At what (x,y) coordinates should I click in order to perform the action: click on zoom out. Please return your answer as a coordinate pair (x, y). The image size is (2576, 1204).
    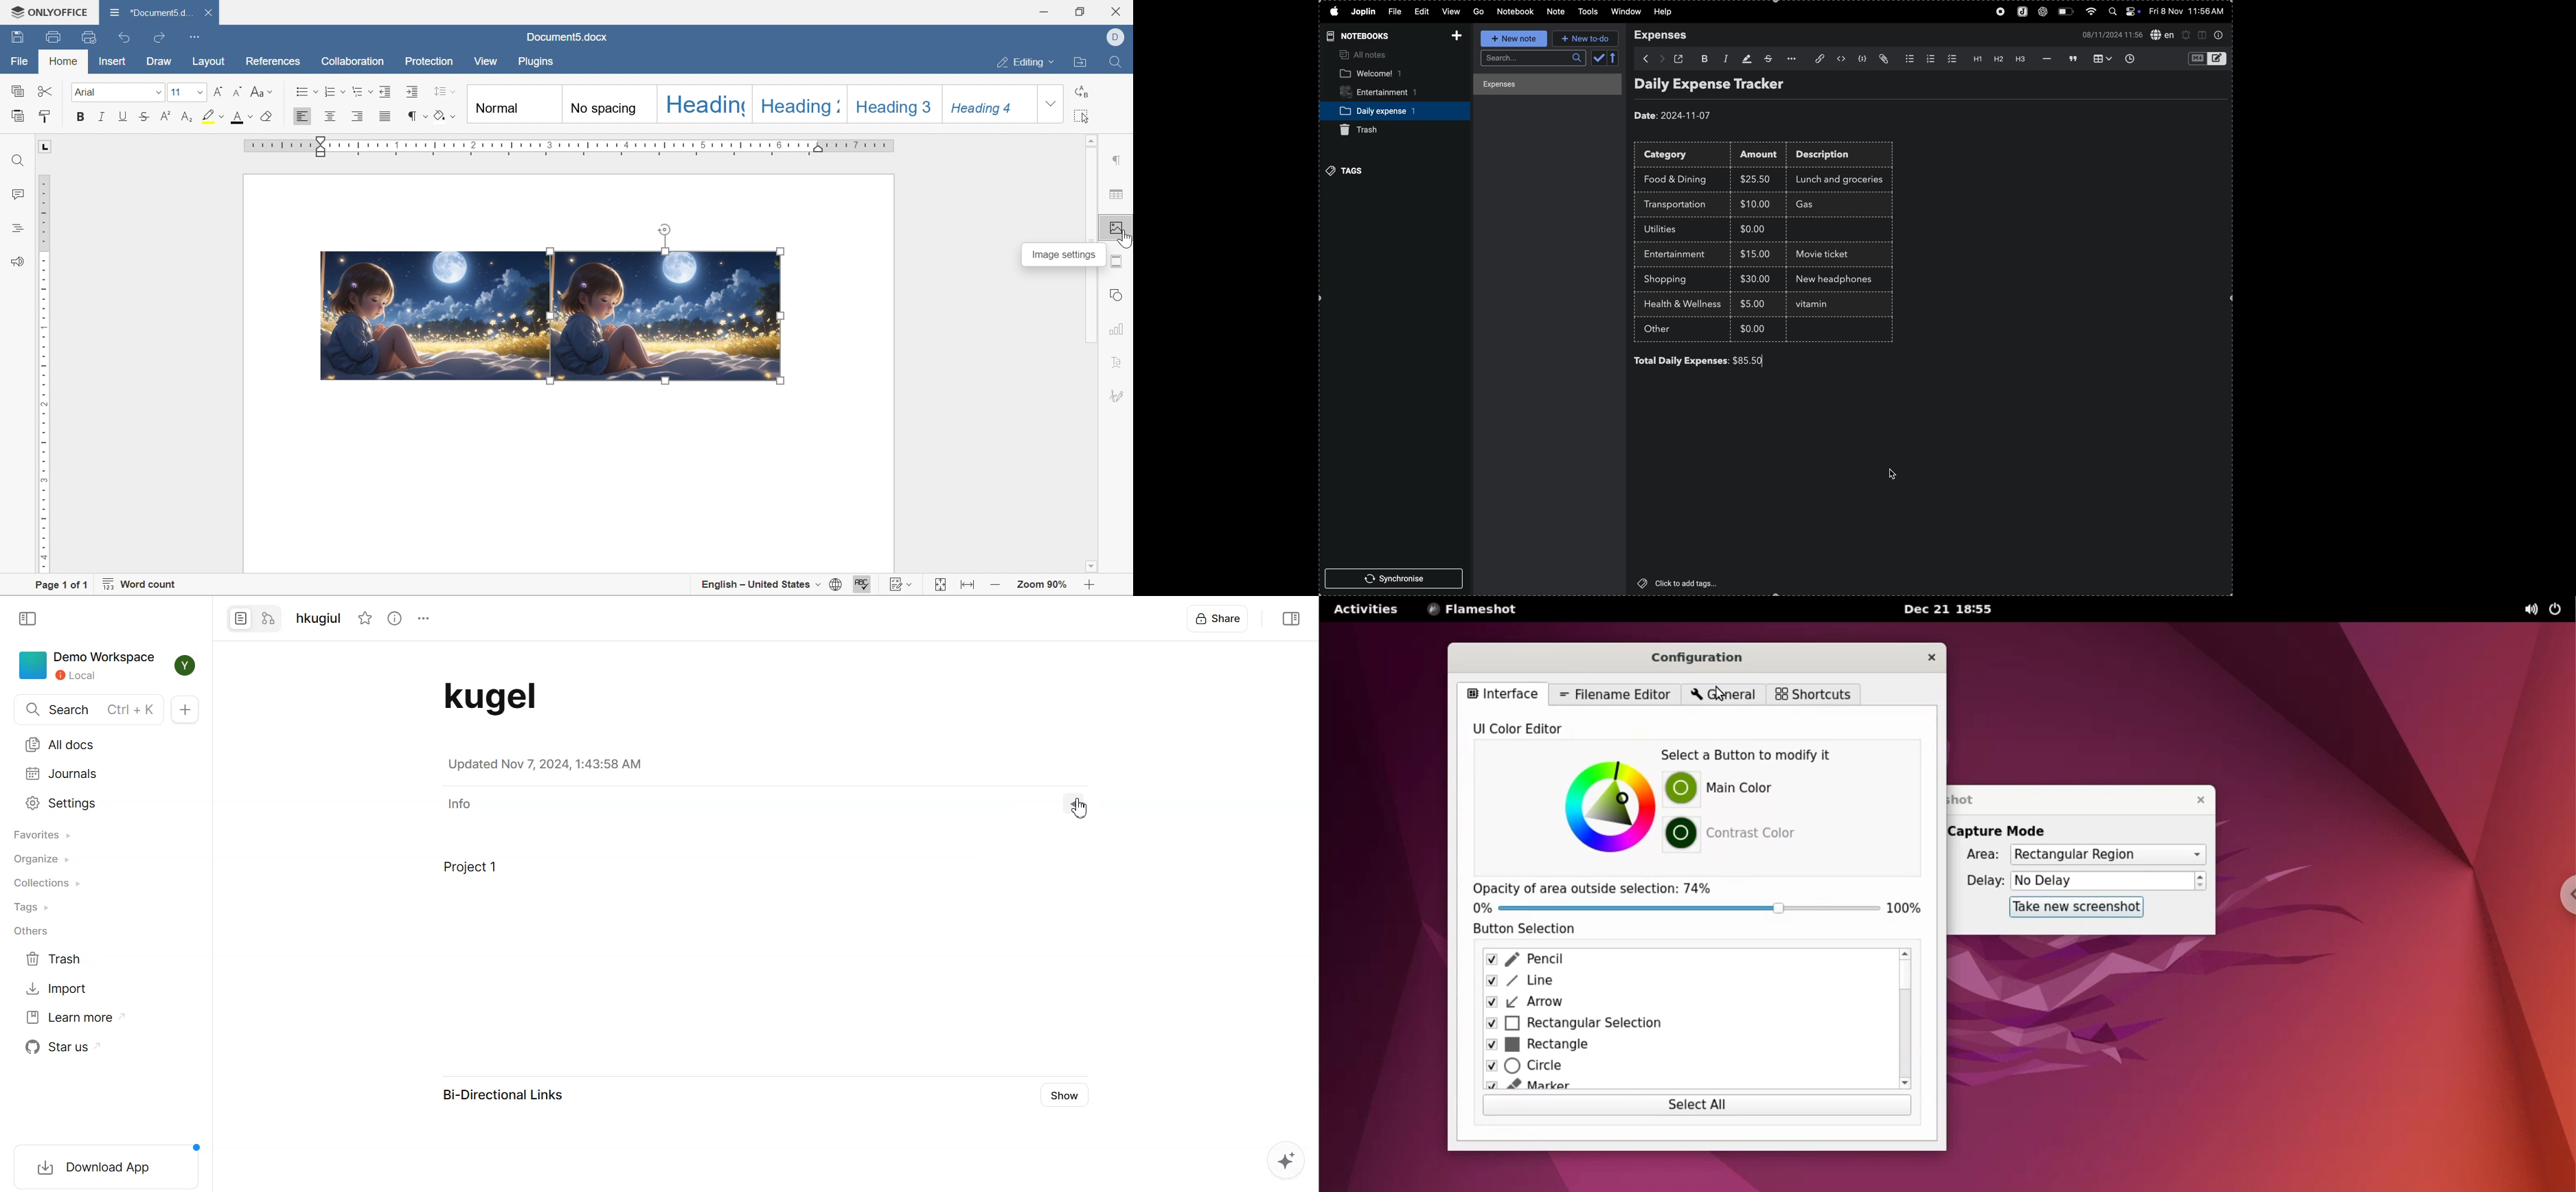
    Looking at the image, I should click on (1088, 587).